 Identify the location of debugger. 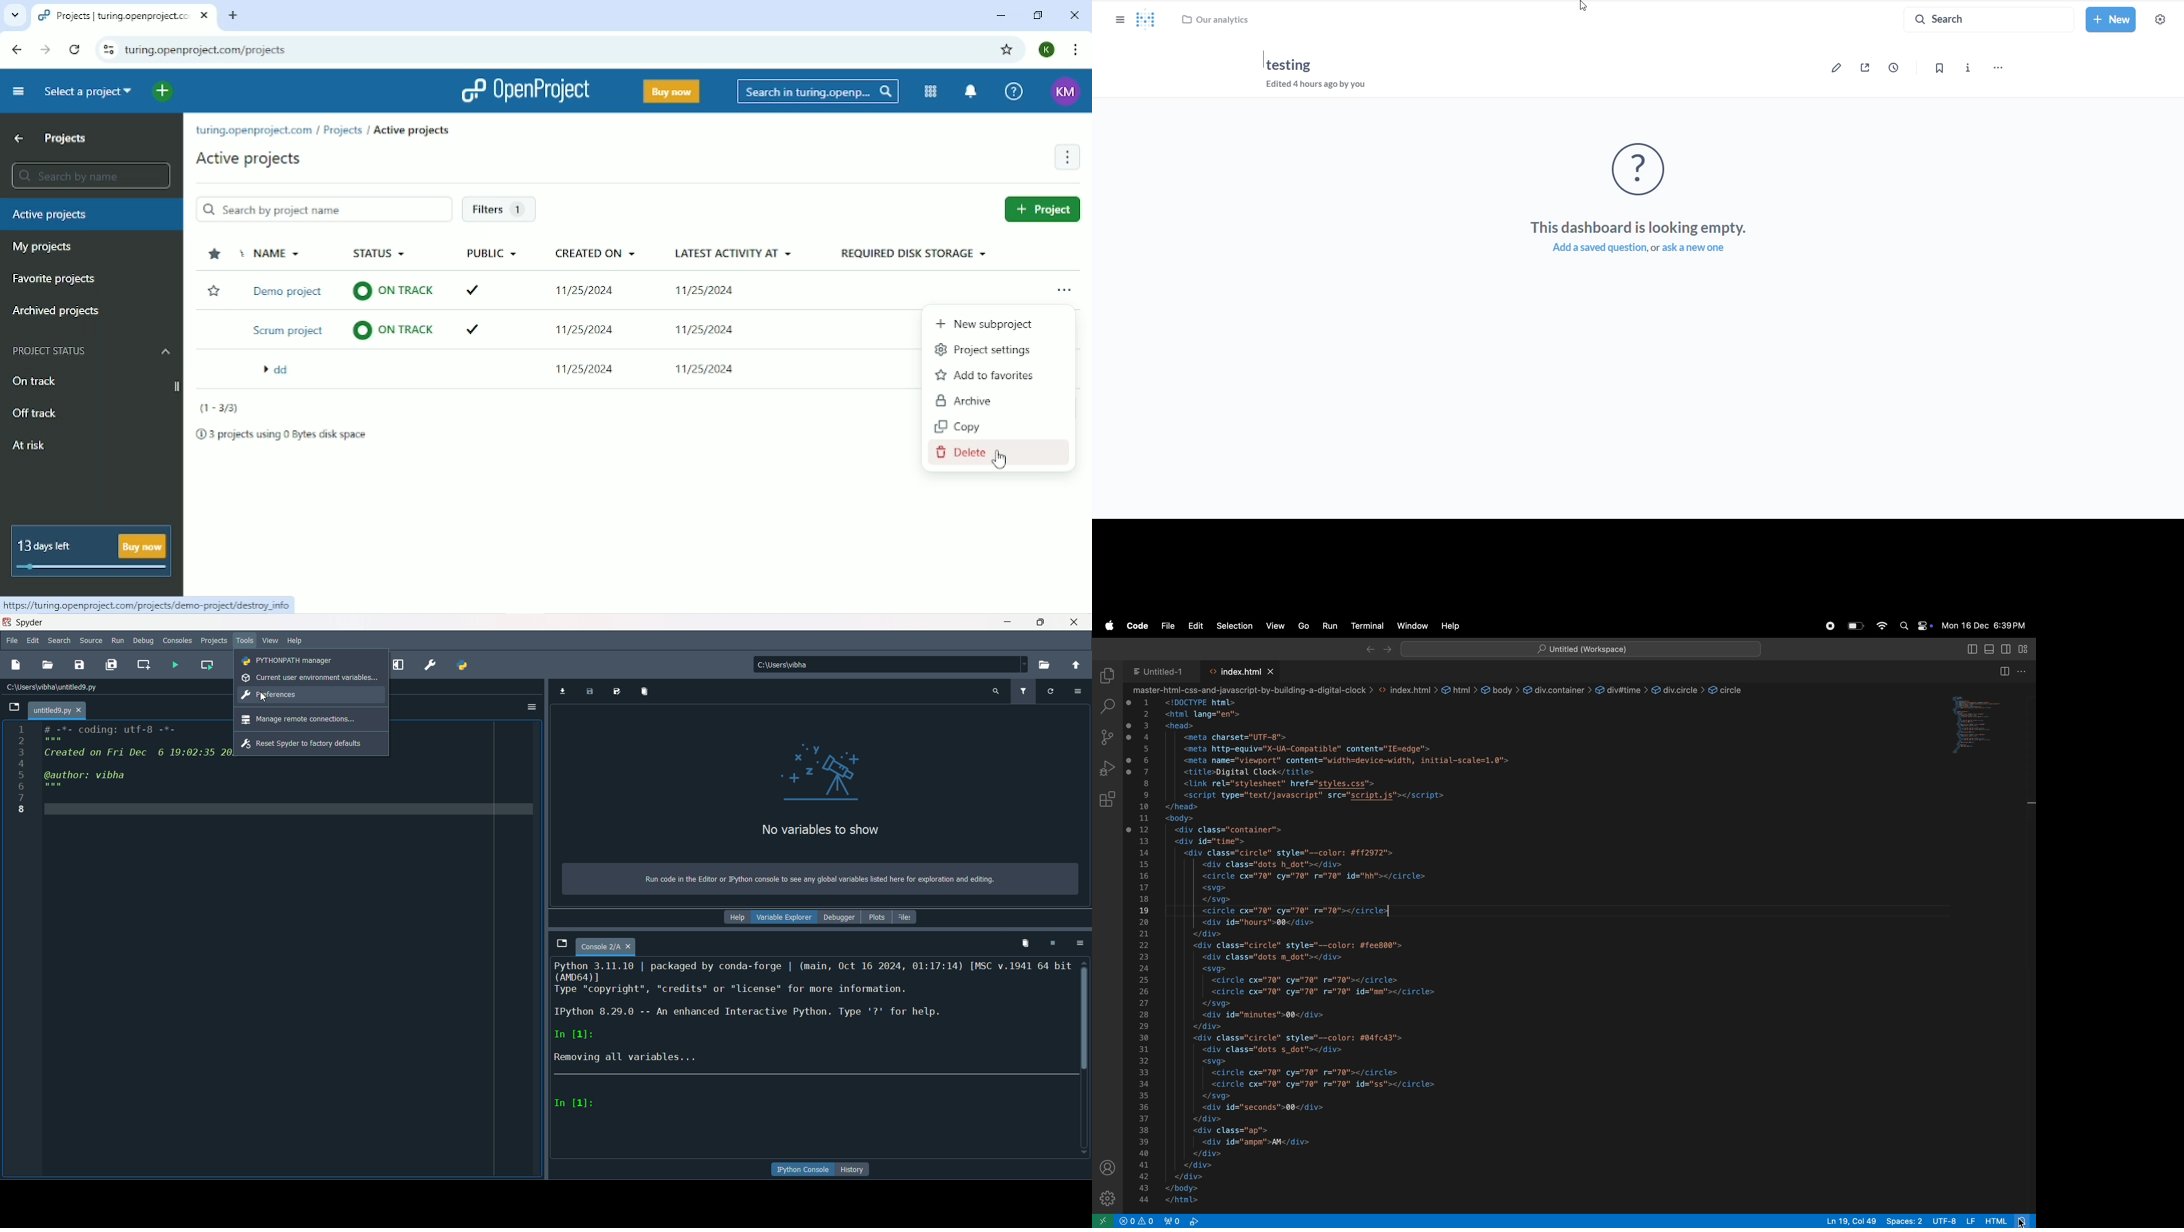
(839, 918).